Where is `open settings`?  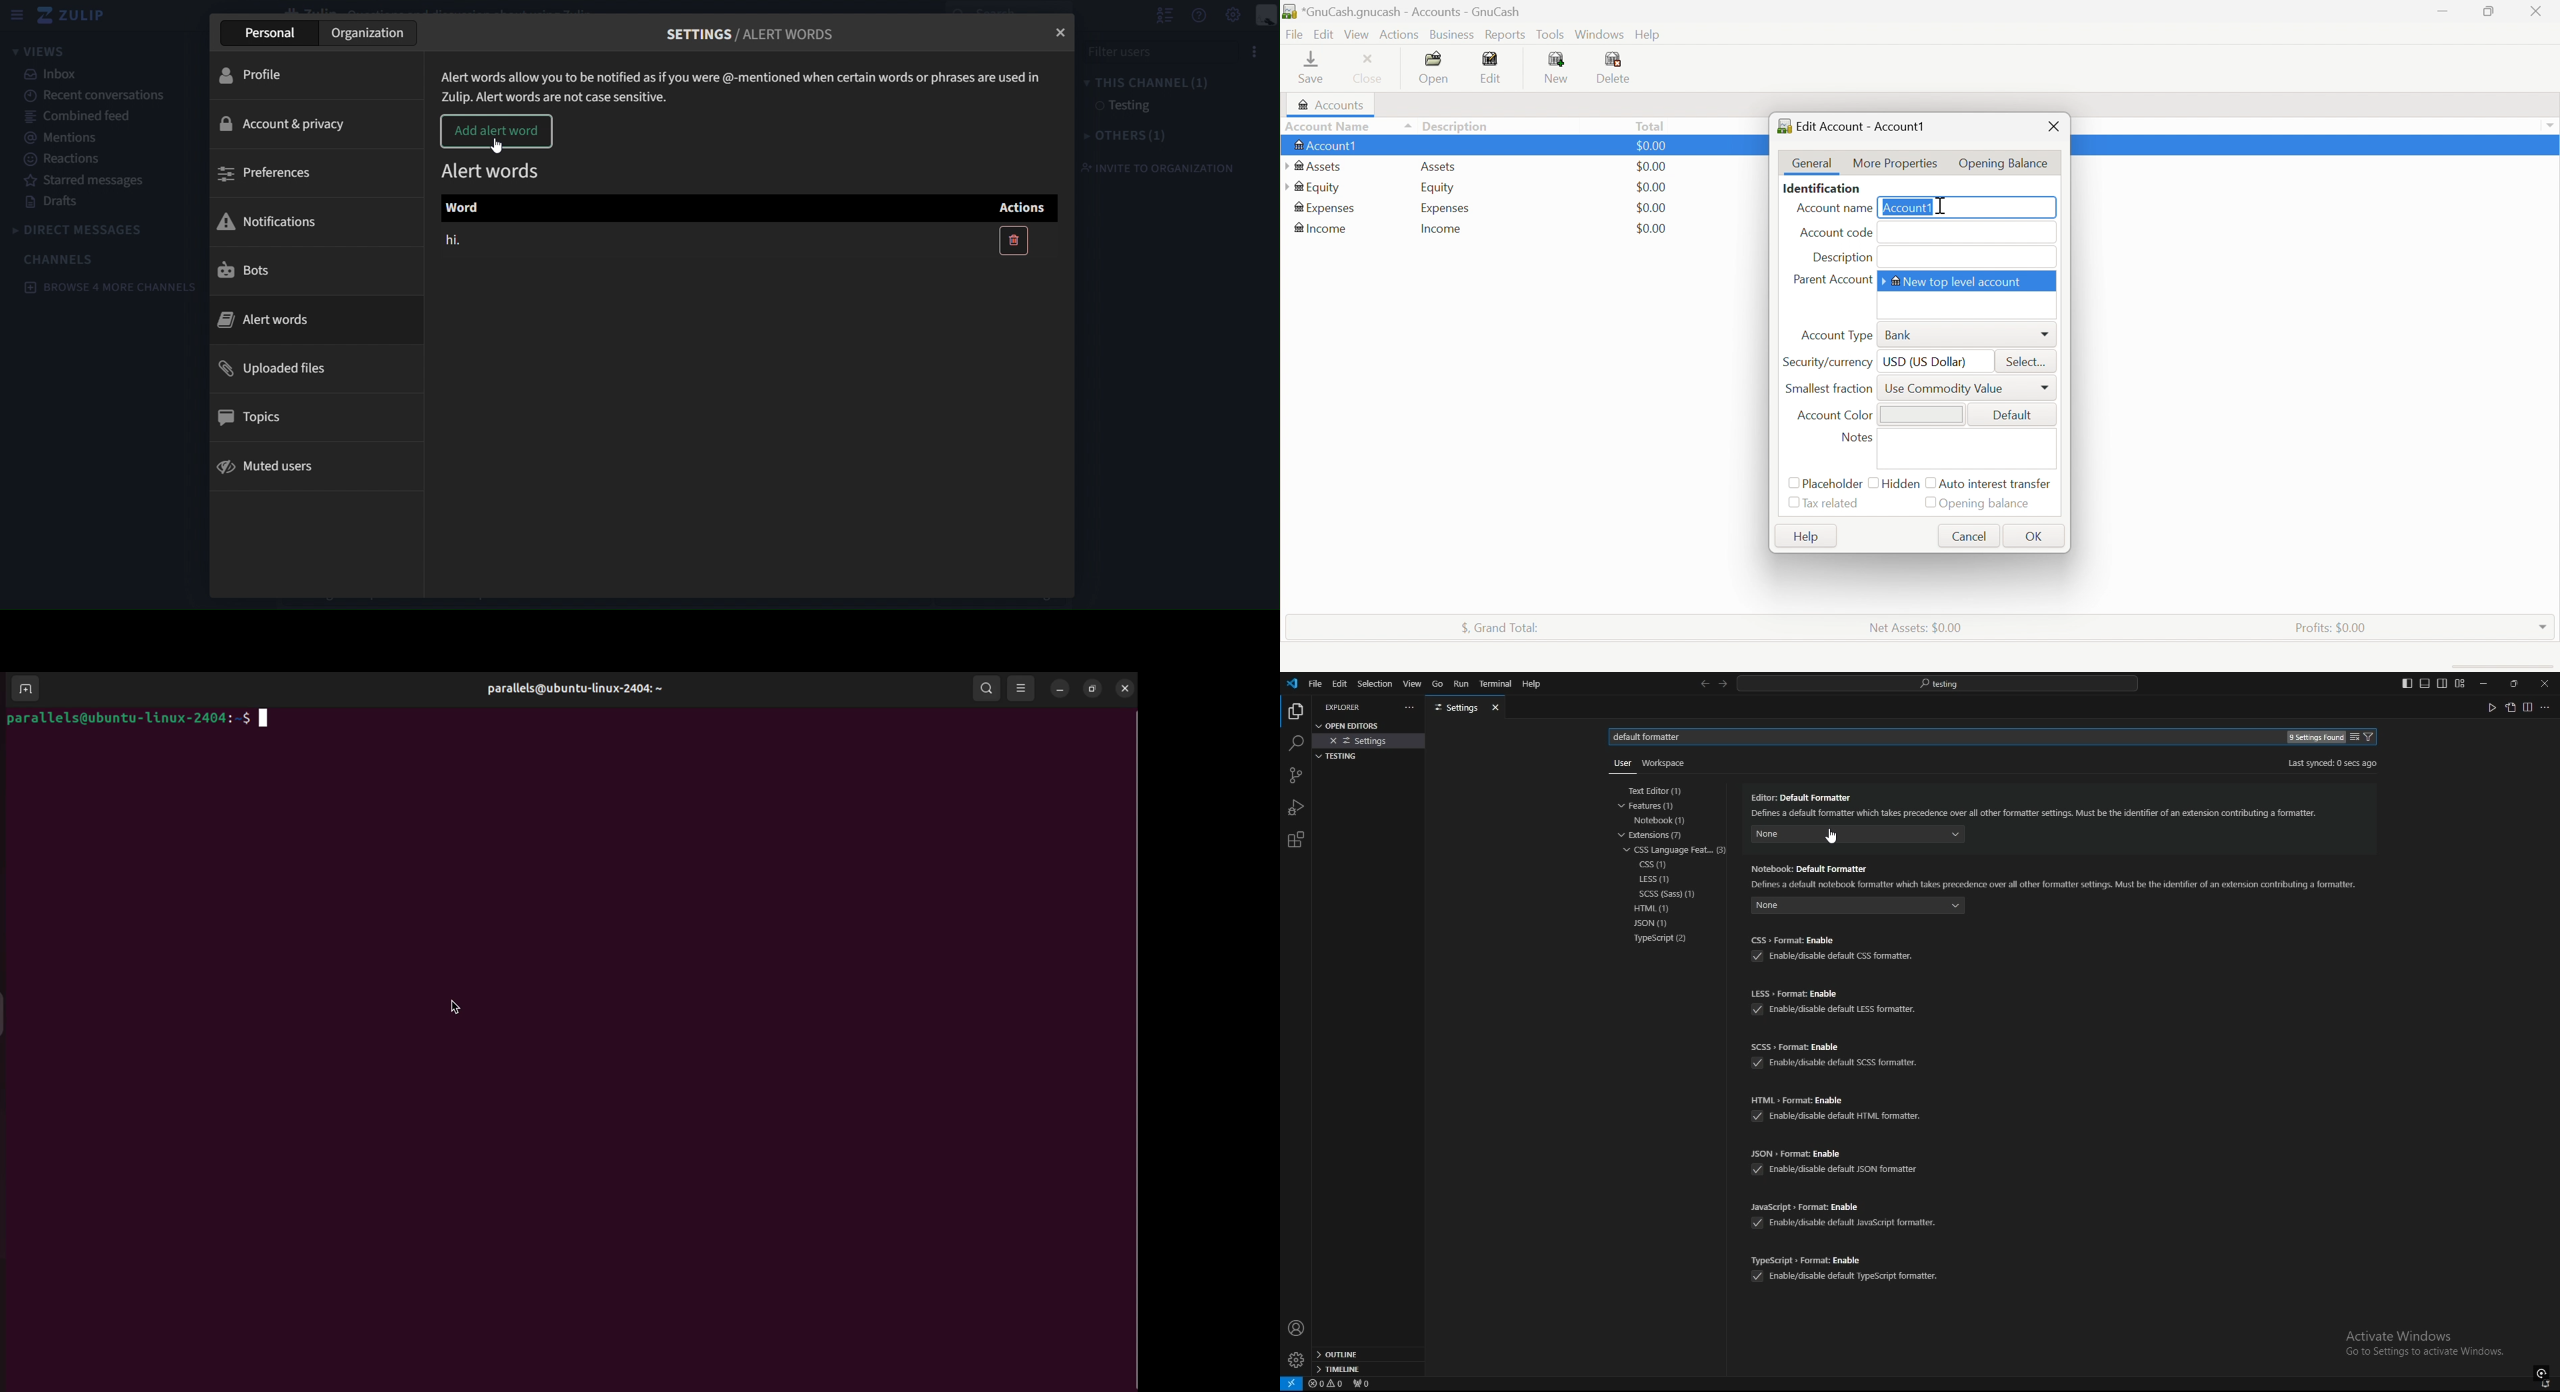 open settings is located at coordinates (1354, 724).